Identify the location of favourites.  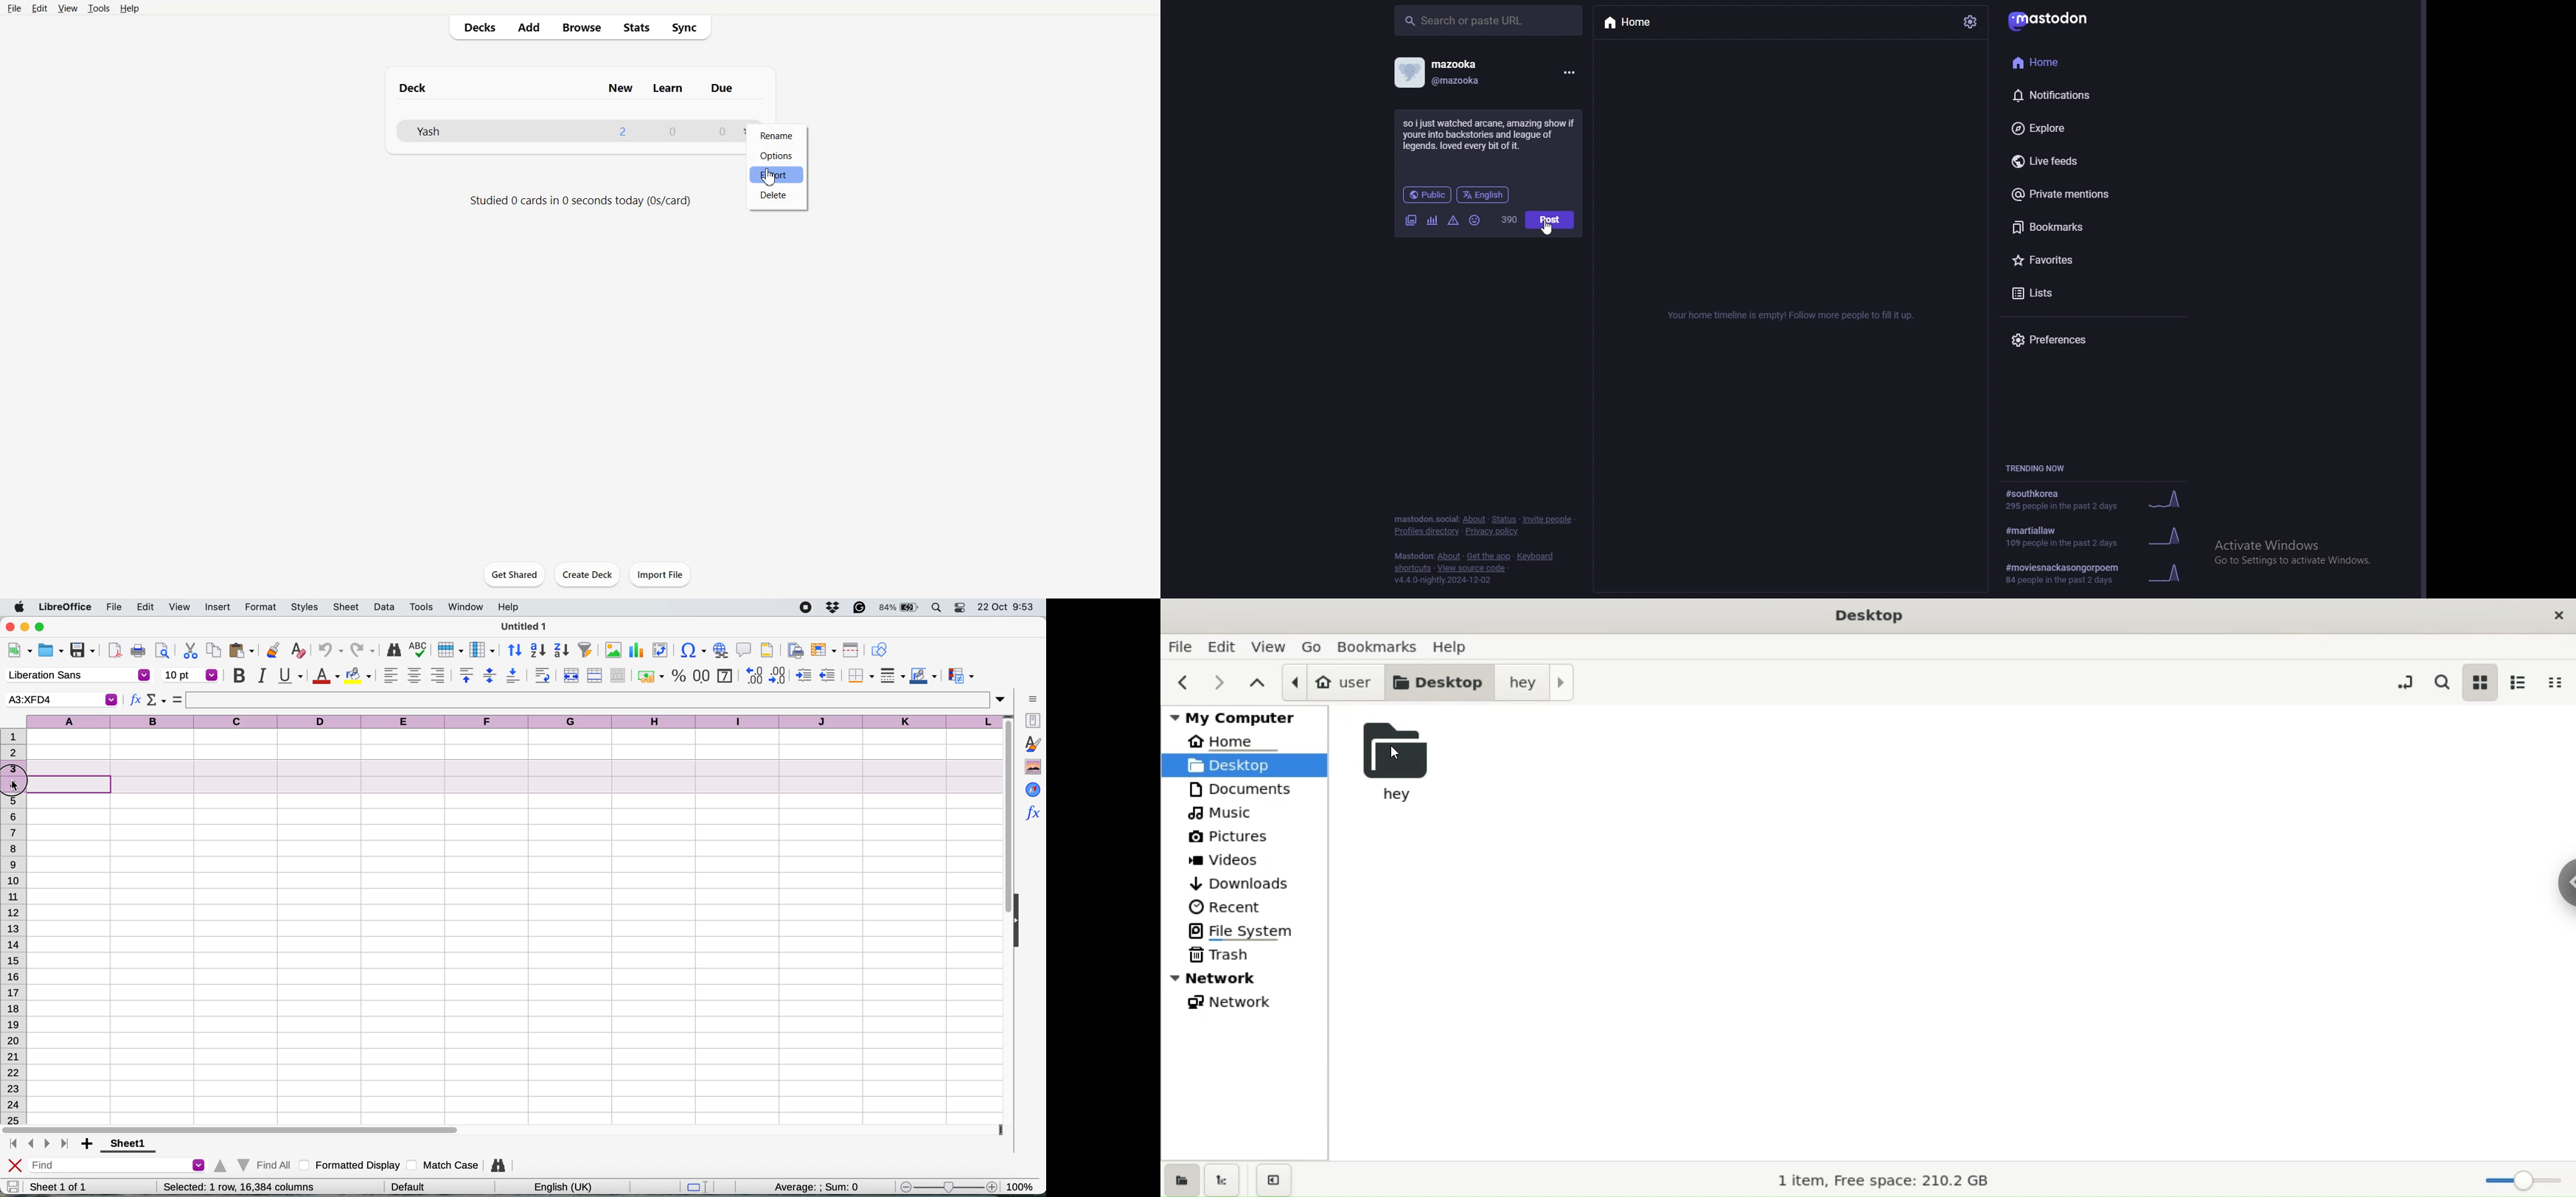
(2070, 260).